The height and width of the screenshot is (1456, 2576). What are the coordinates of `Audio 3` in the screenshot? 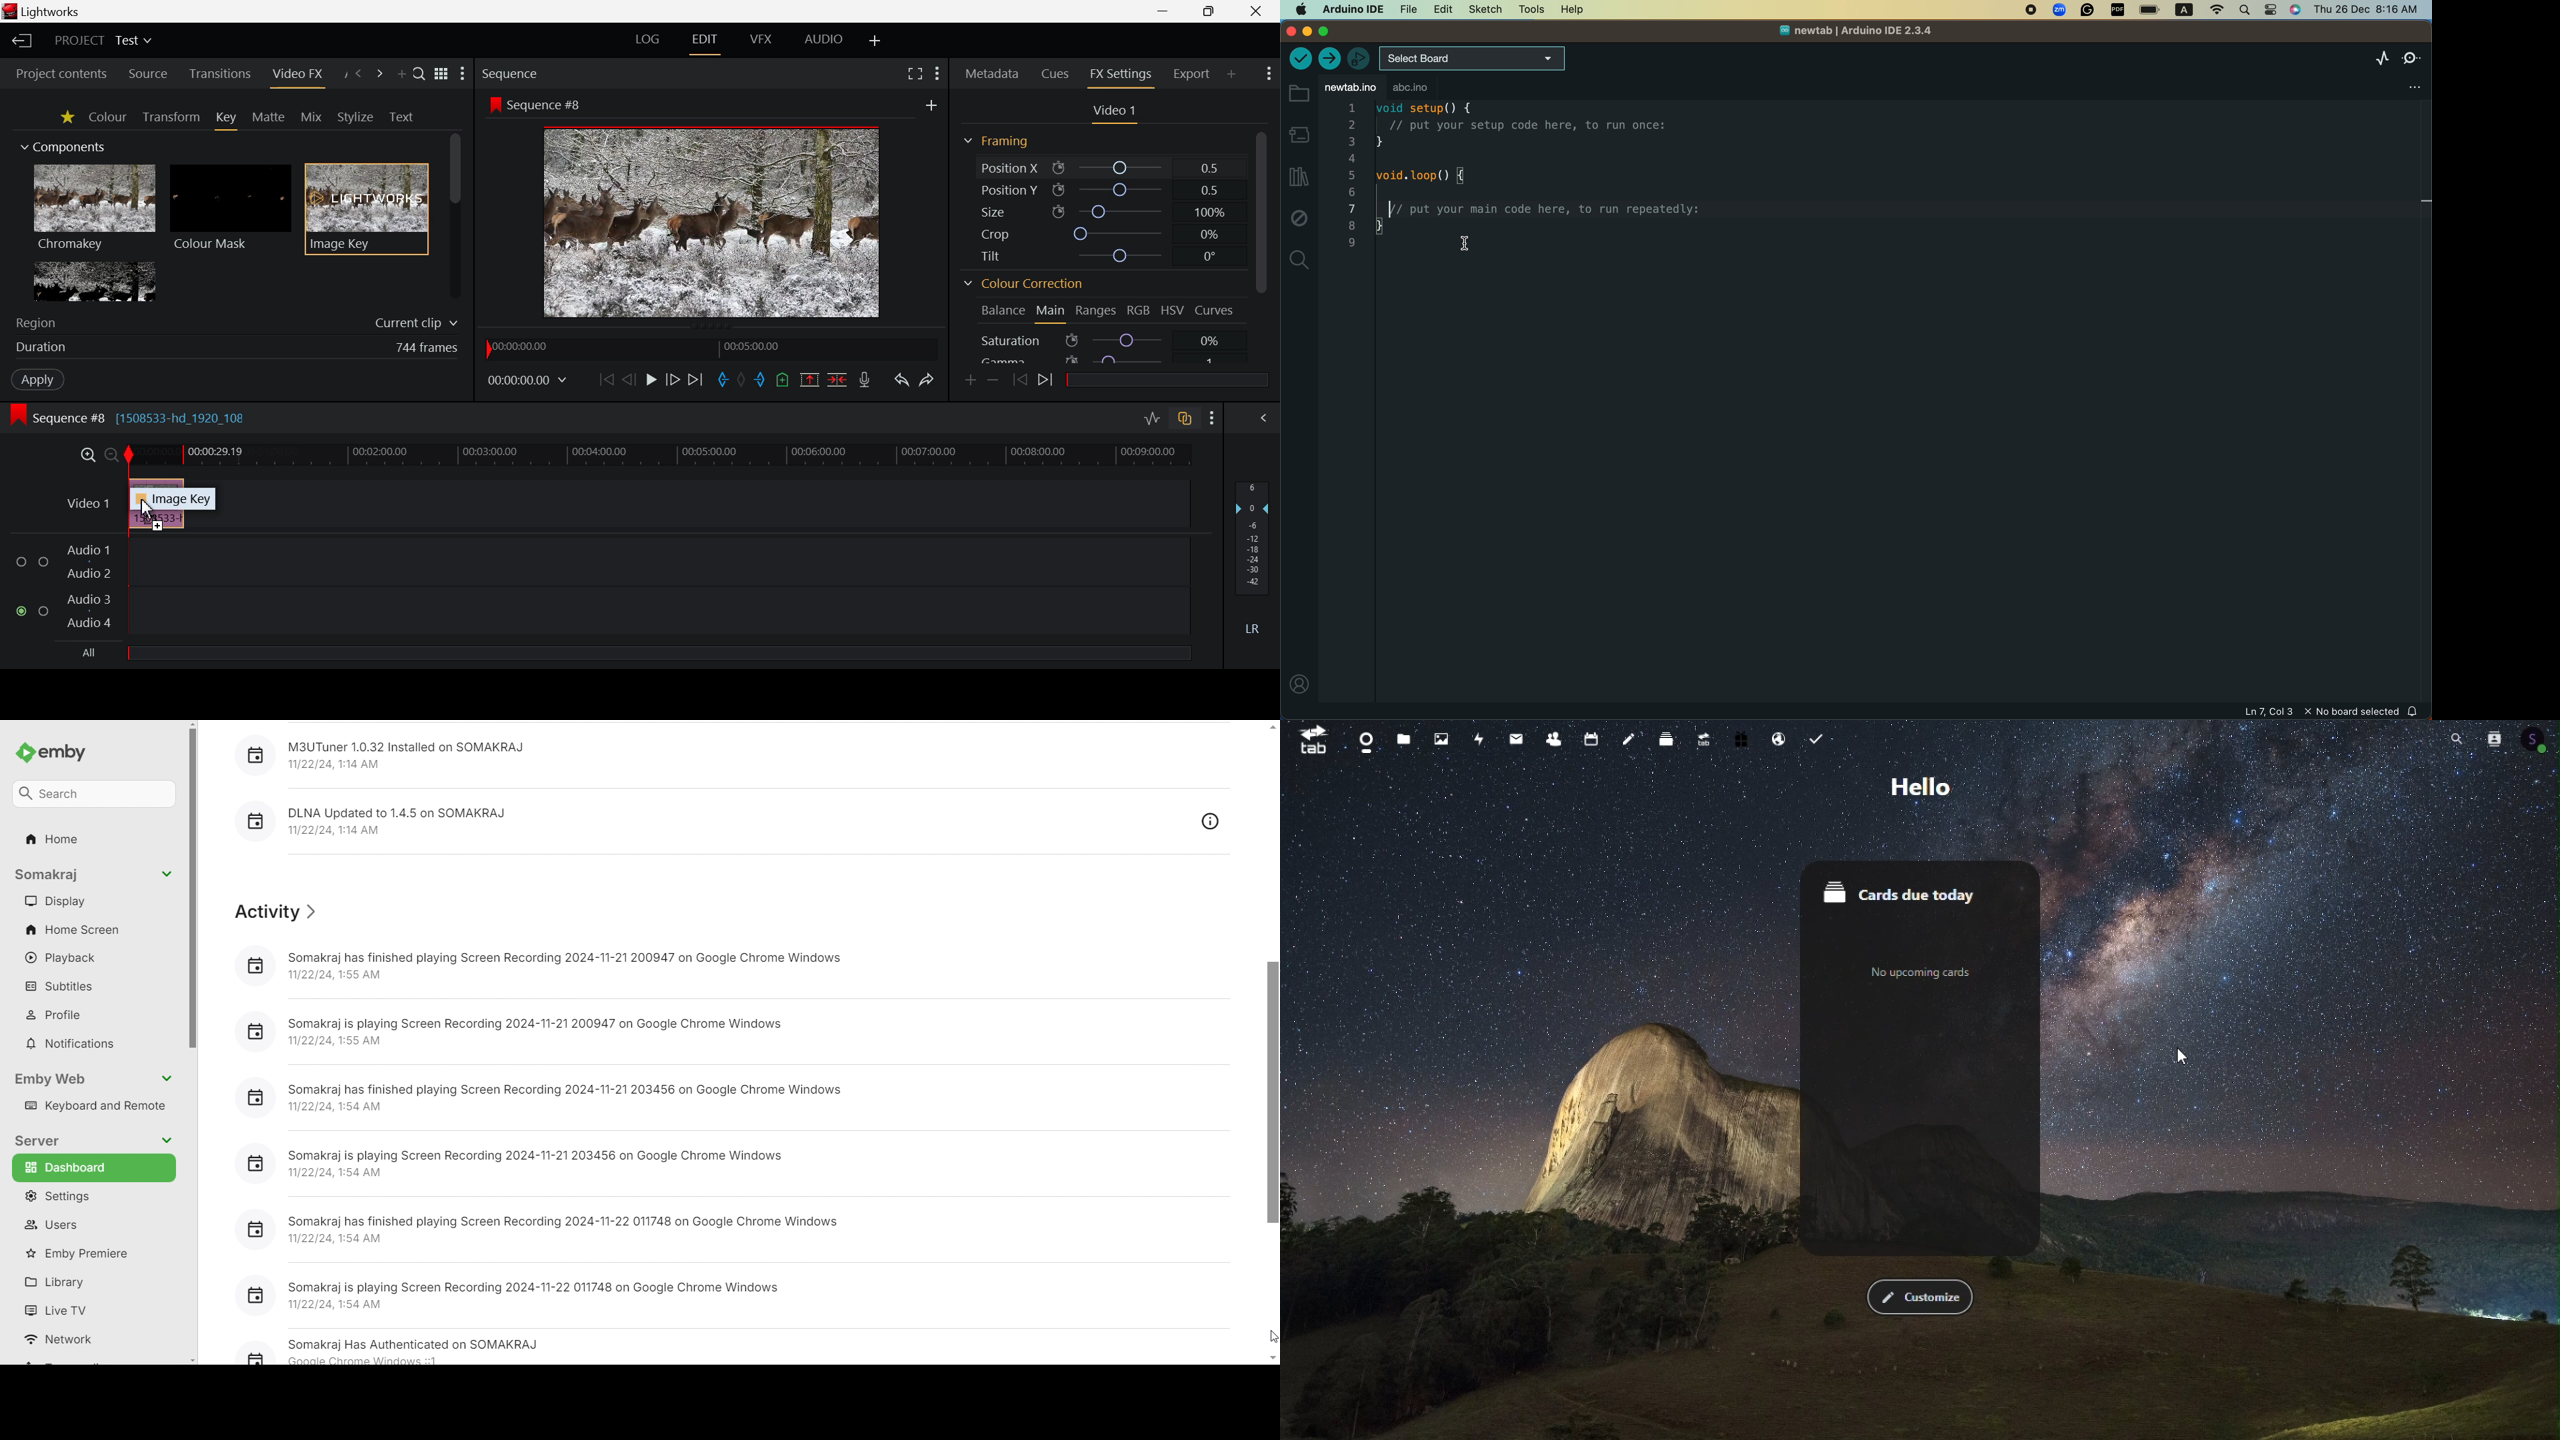 It's located at (89, 600).